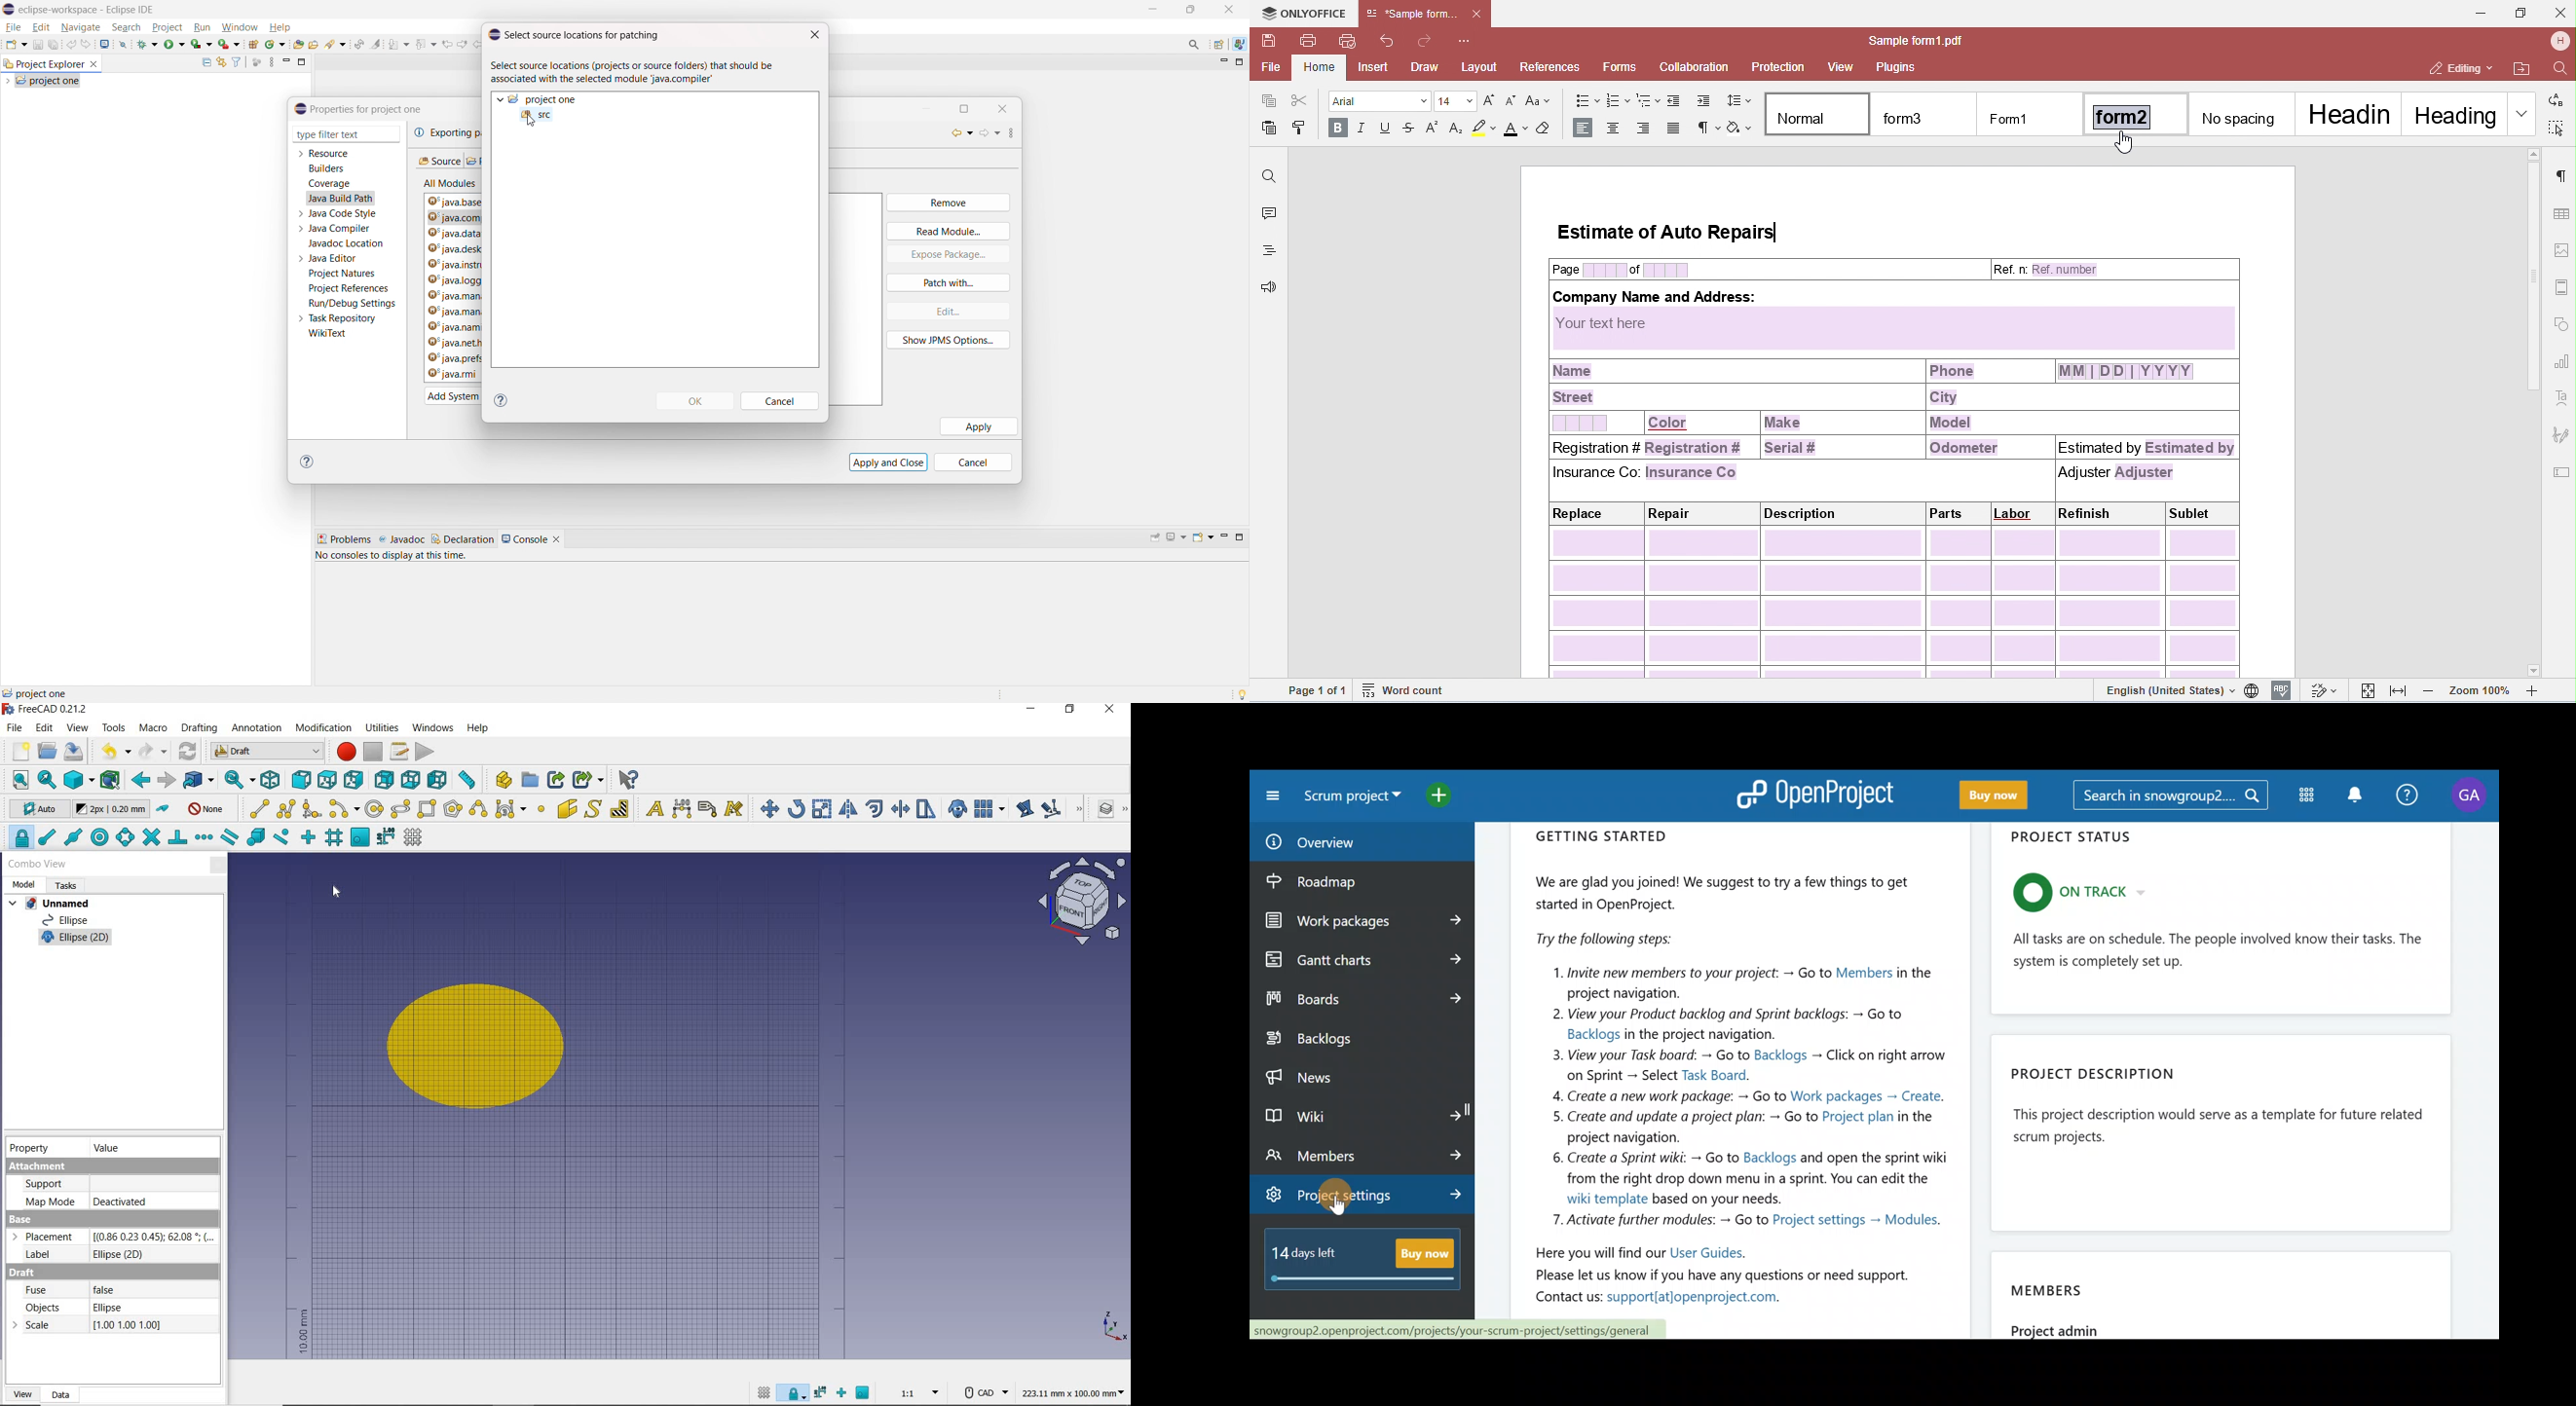 The image size is (2576, 1428). I want to click on draft utility tools, so click(1125, 811).